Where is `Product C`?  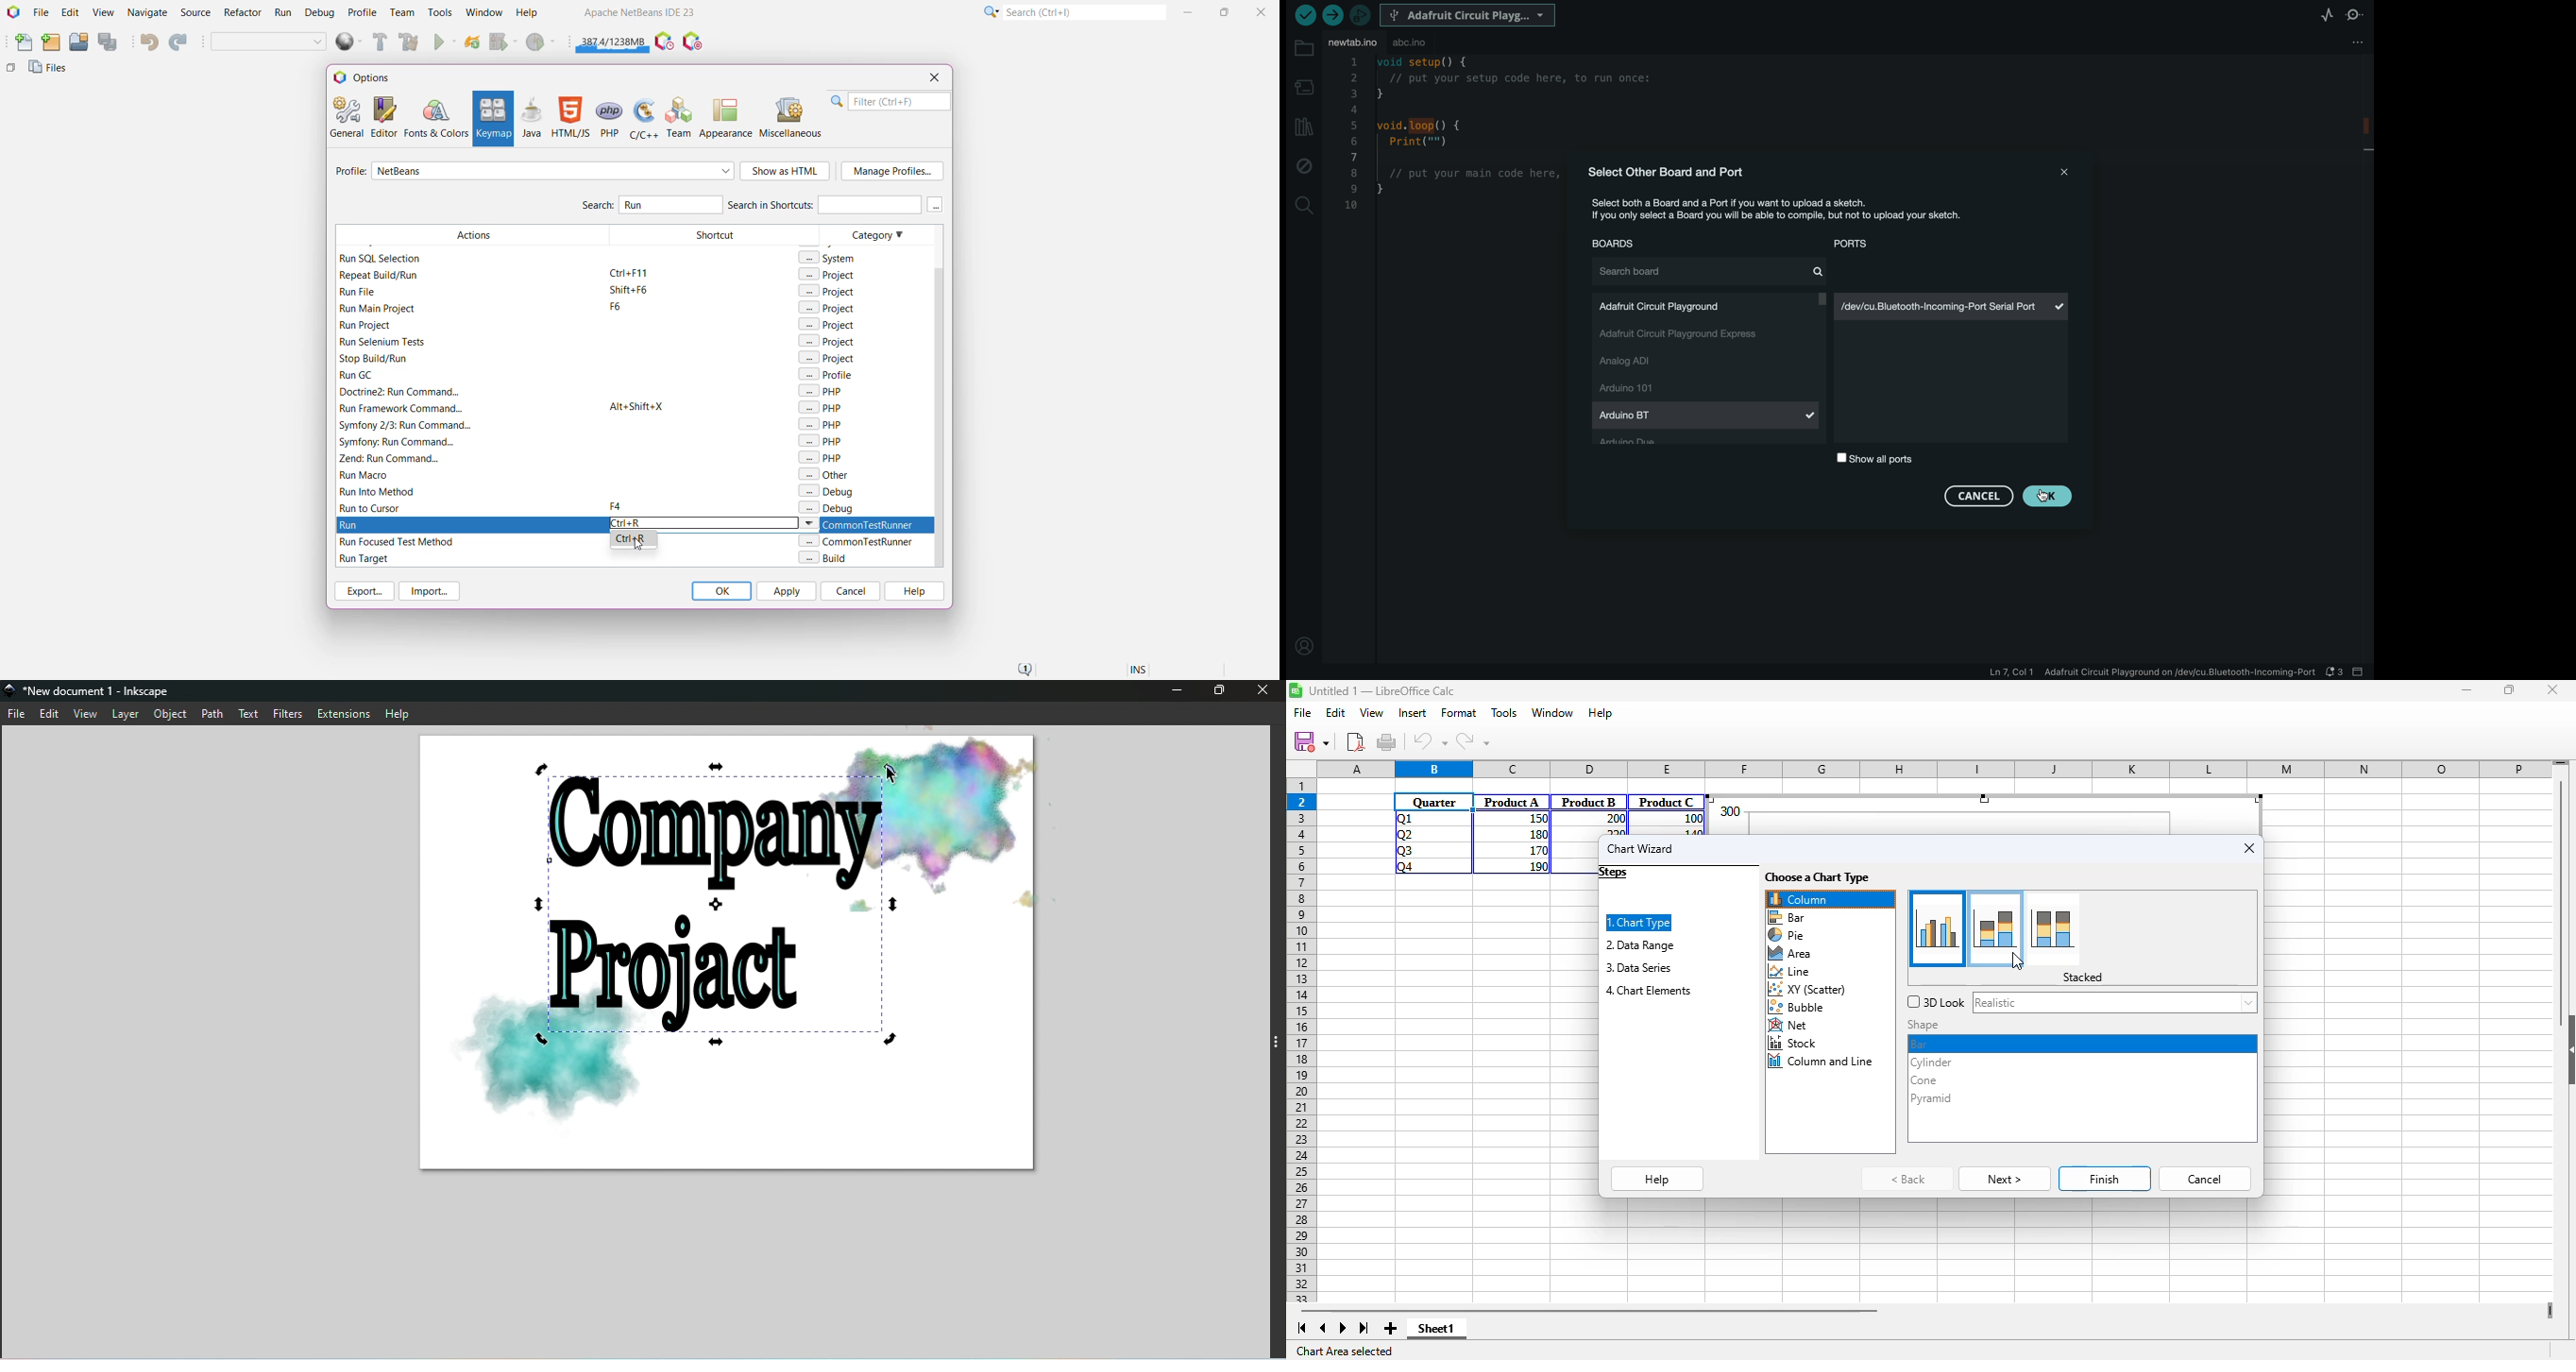
Product C is located at coordinates (1667, 802).